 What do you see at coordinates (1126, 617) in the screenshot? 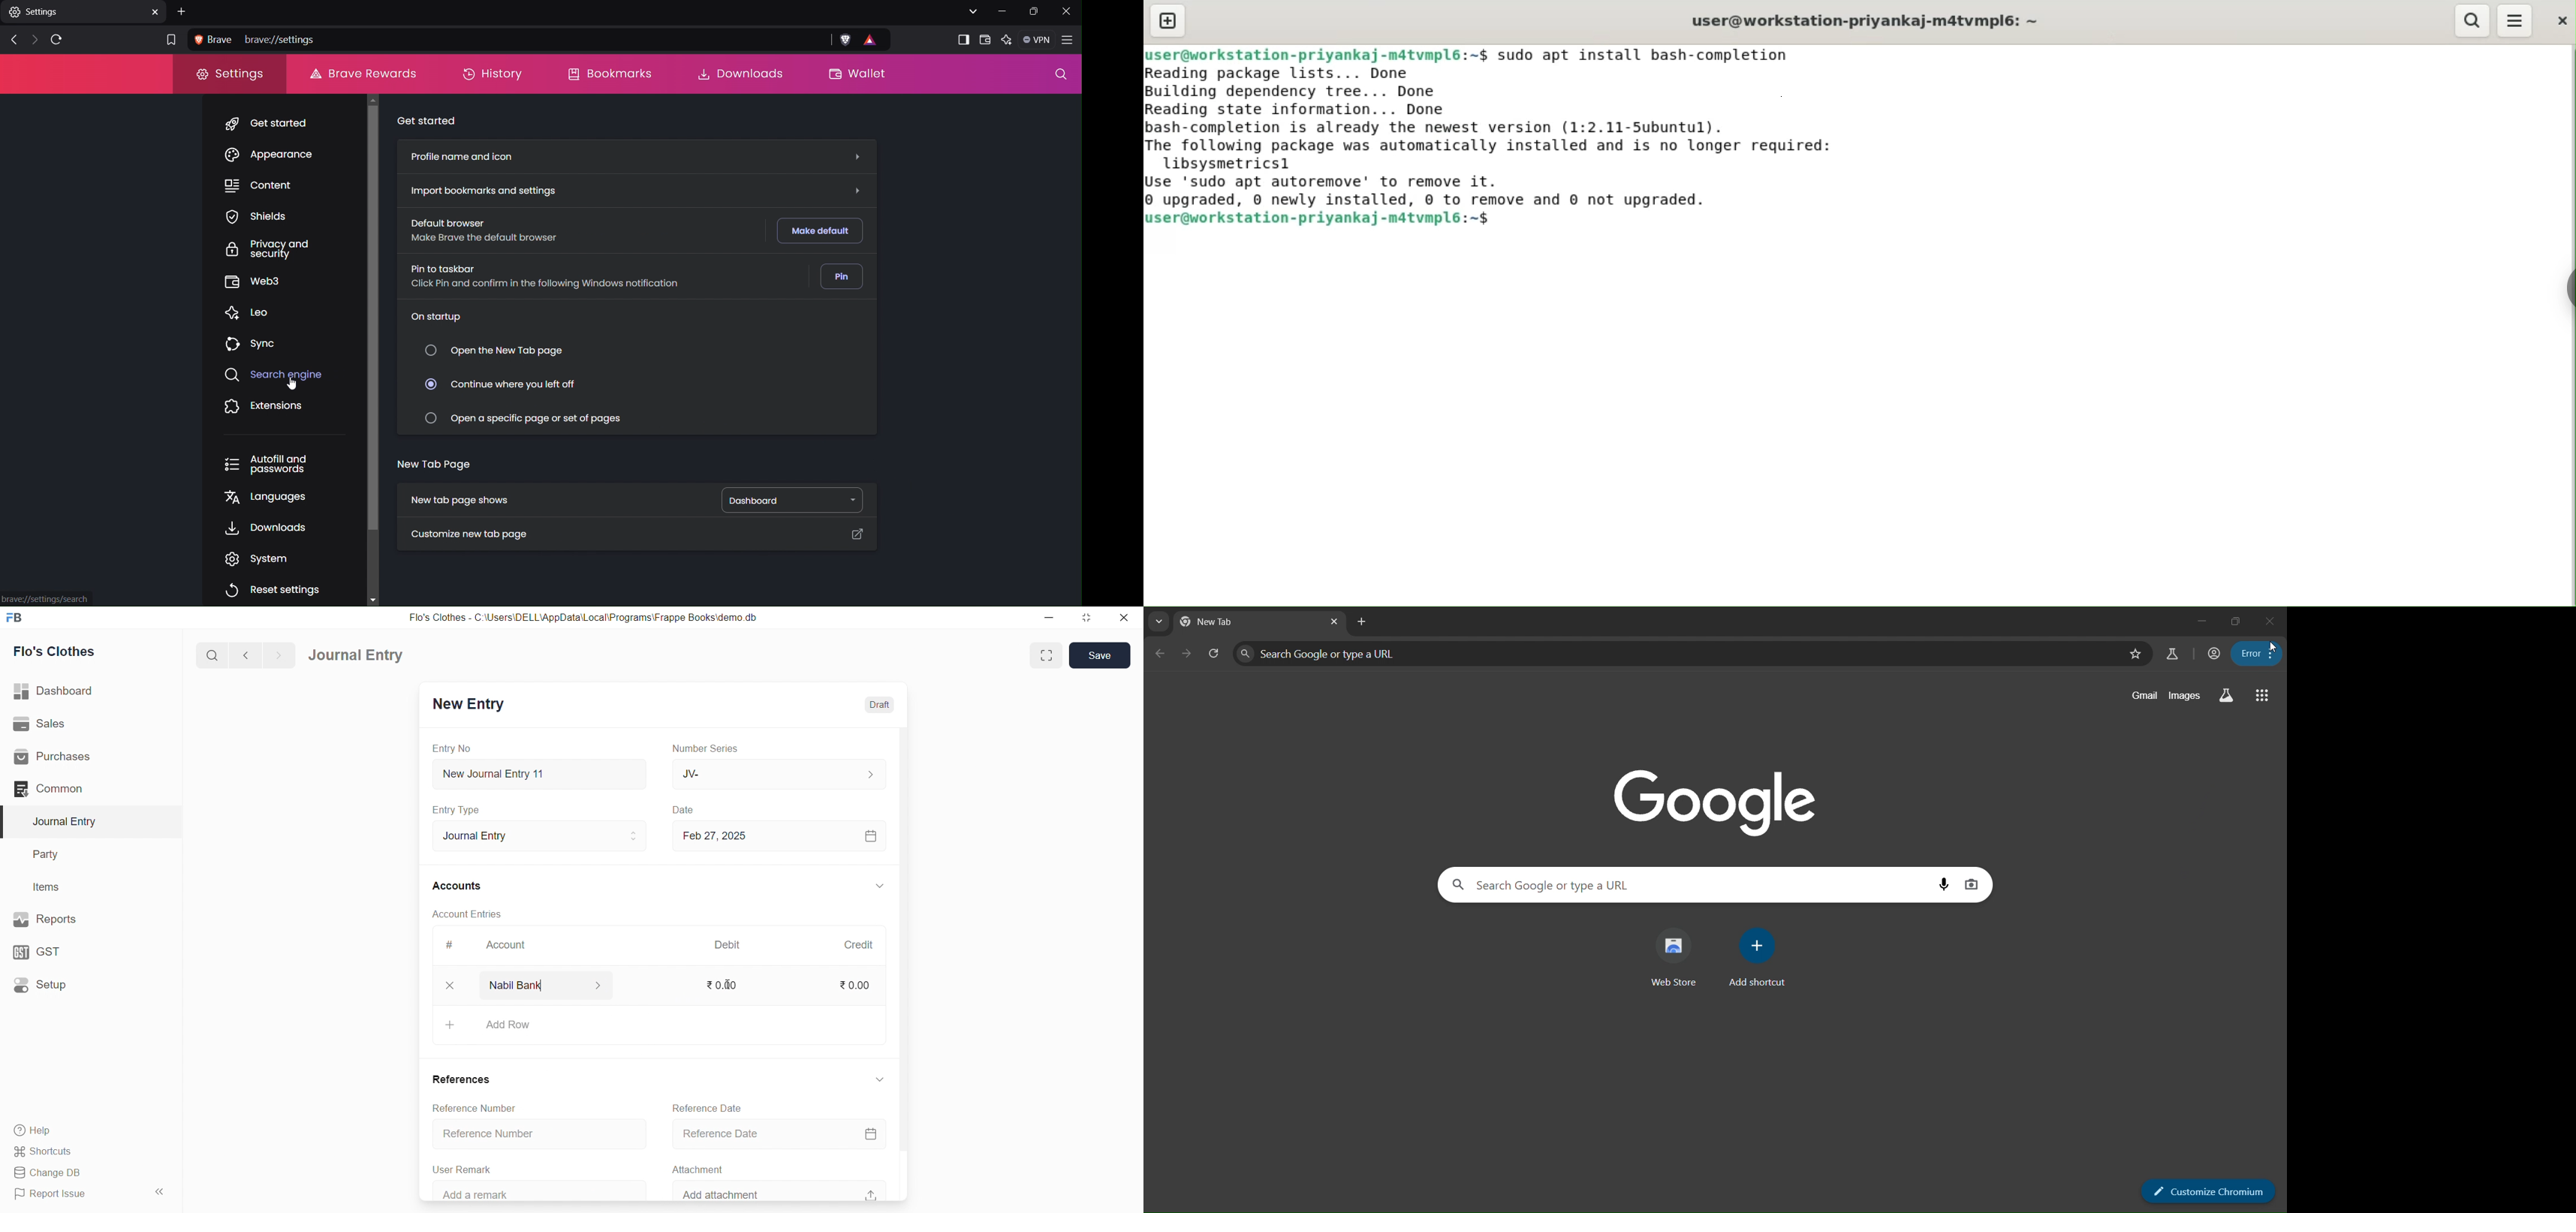
I see `close` at bounding box center [1126, 617].